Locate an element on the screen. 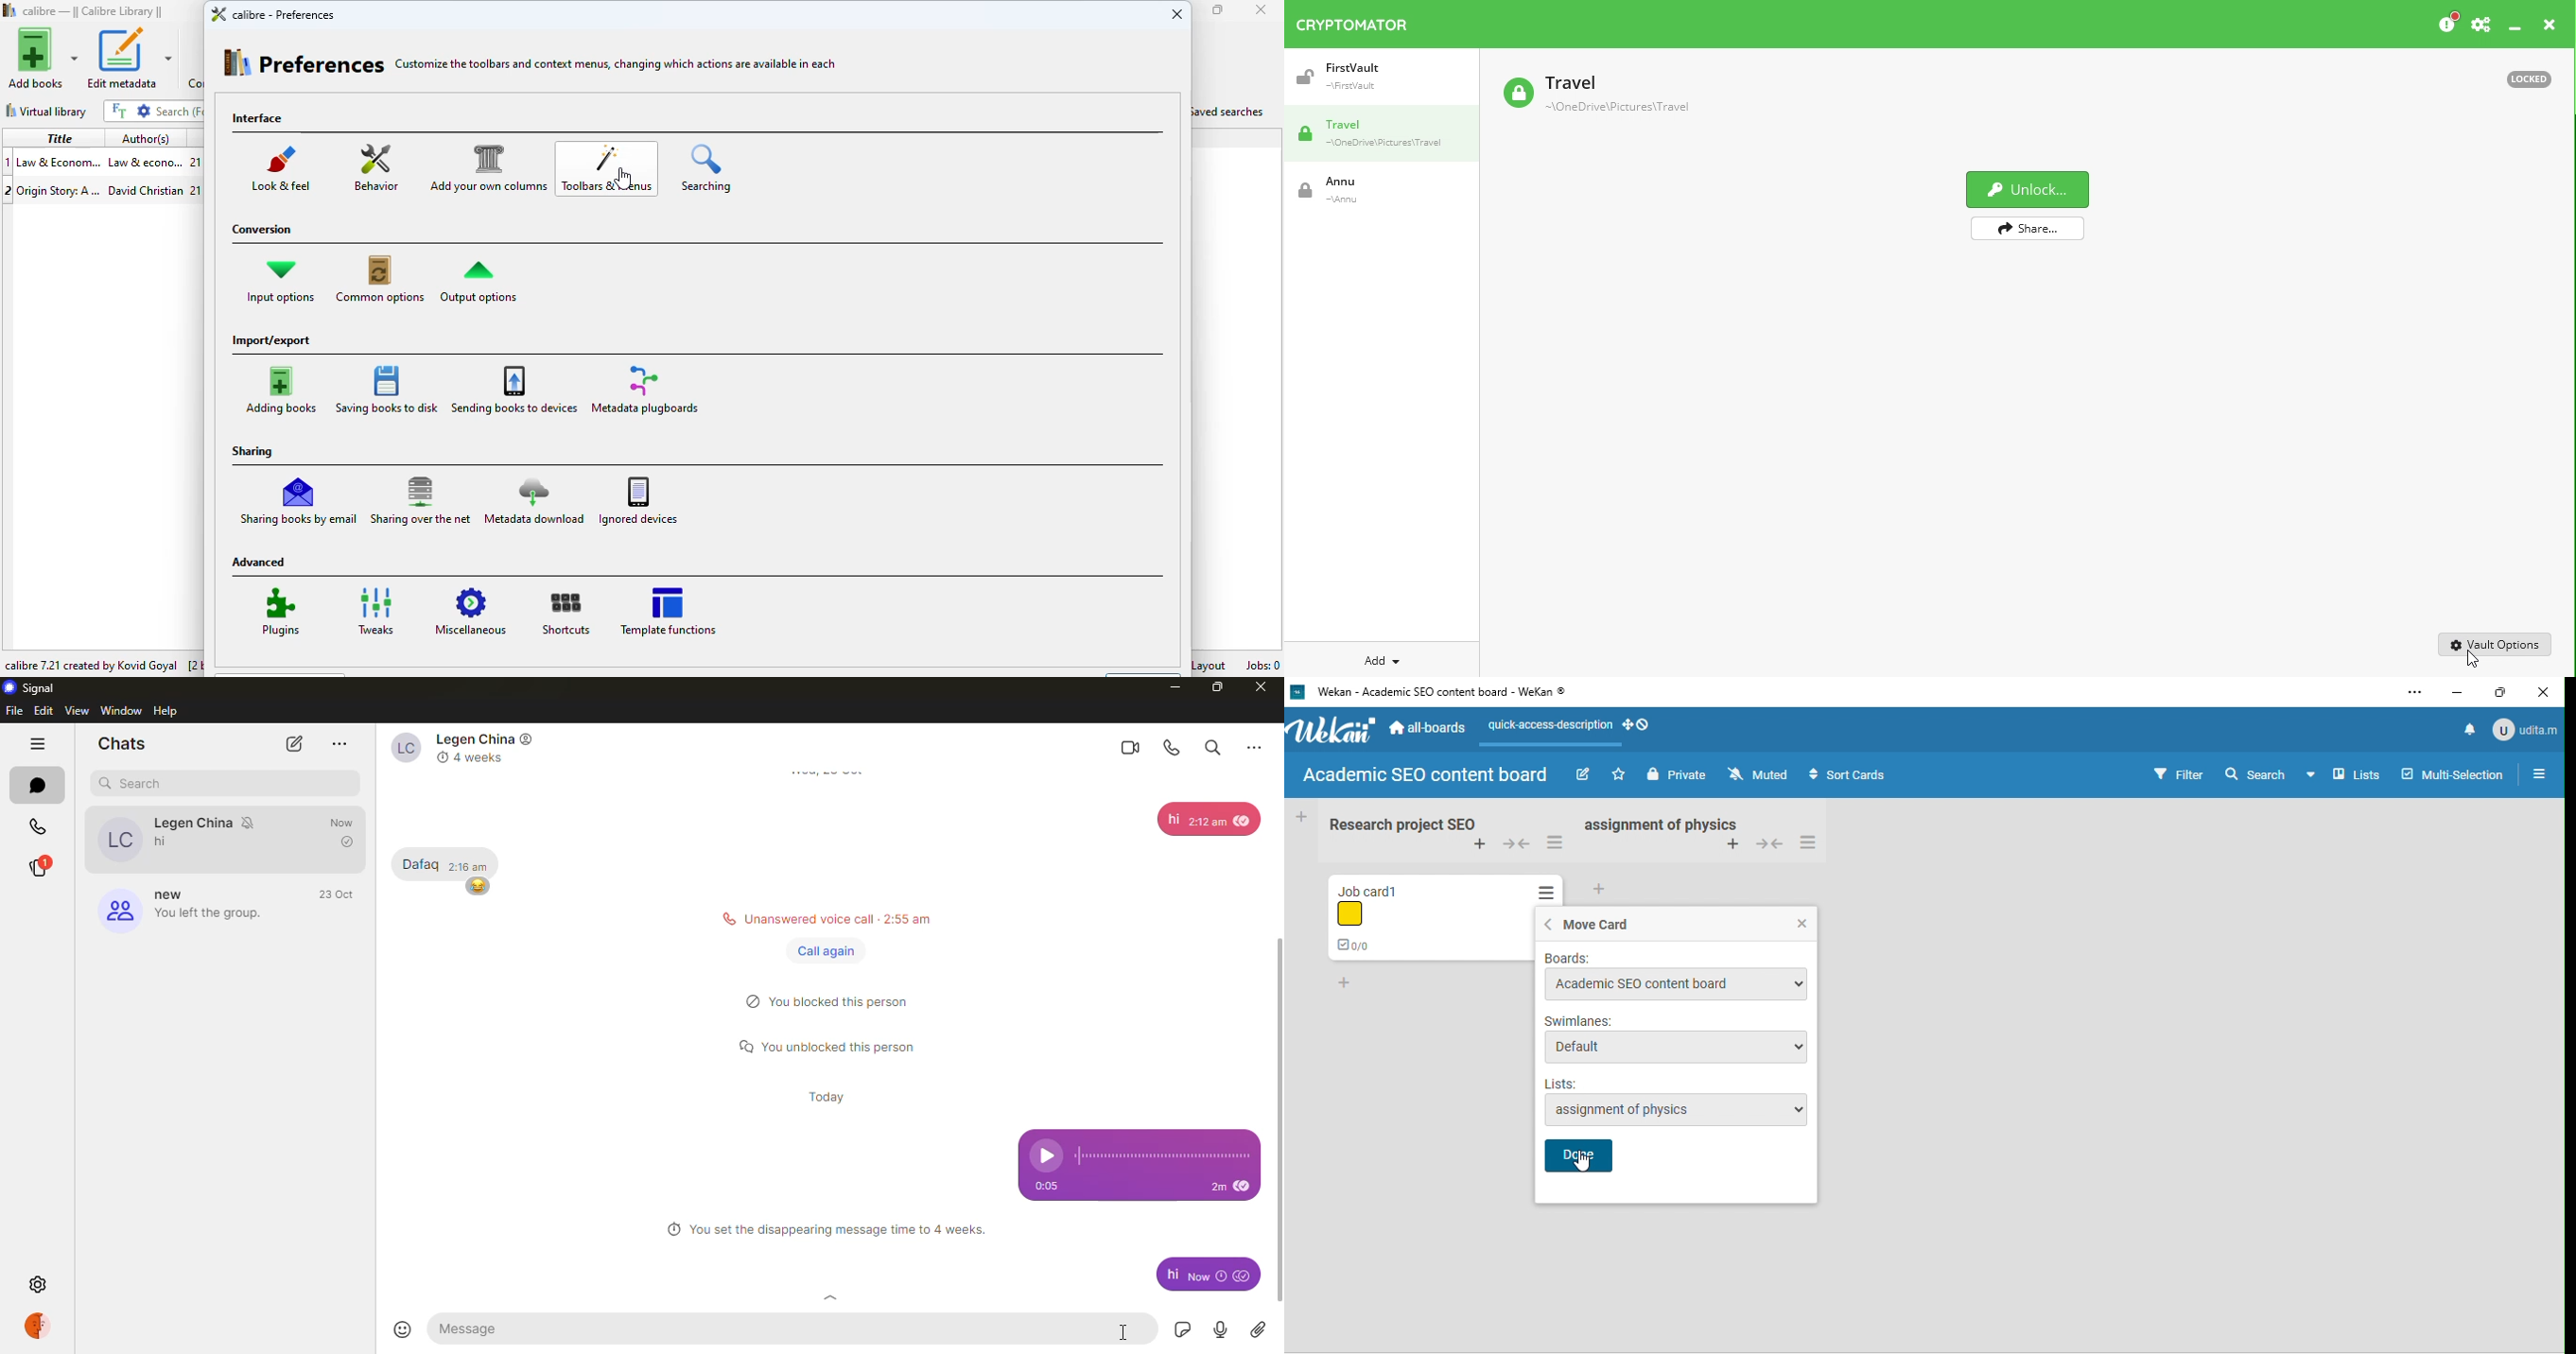  profile is located at coordinates (41, 1326).